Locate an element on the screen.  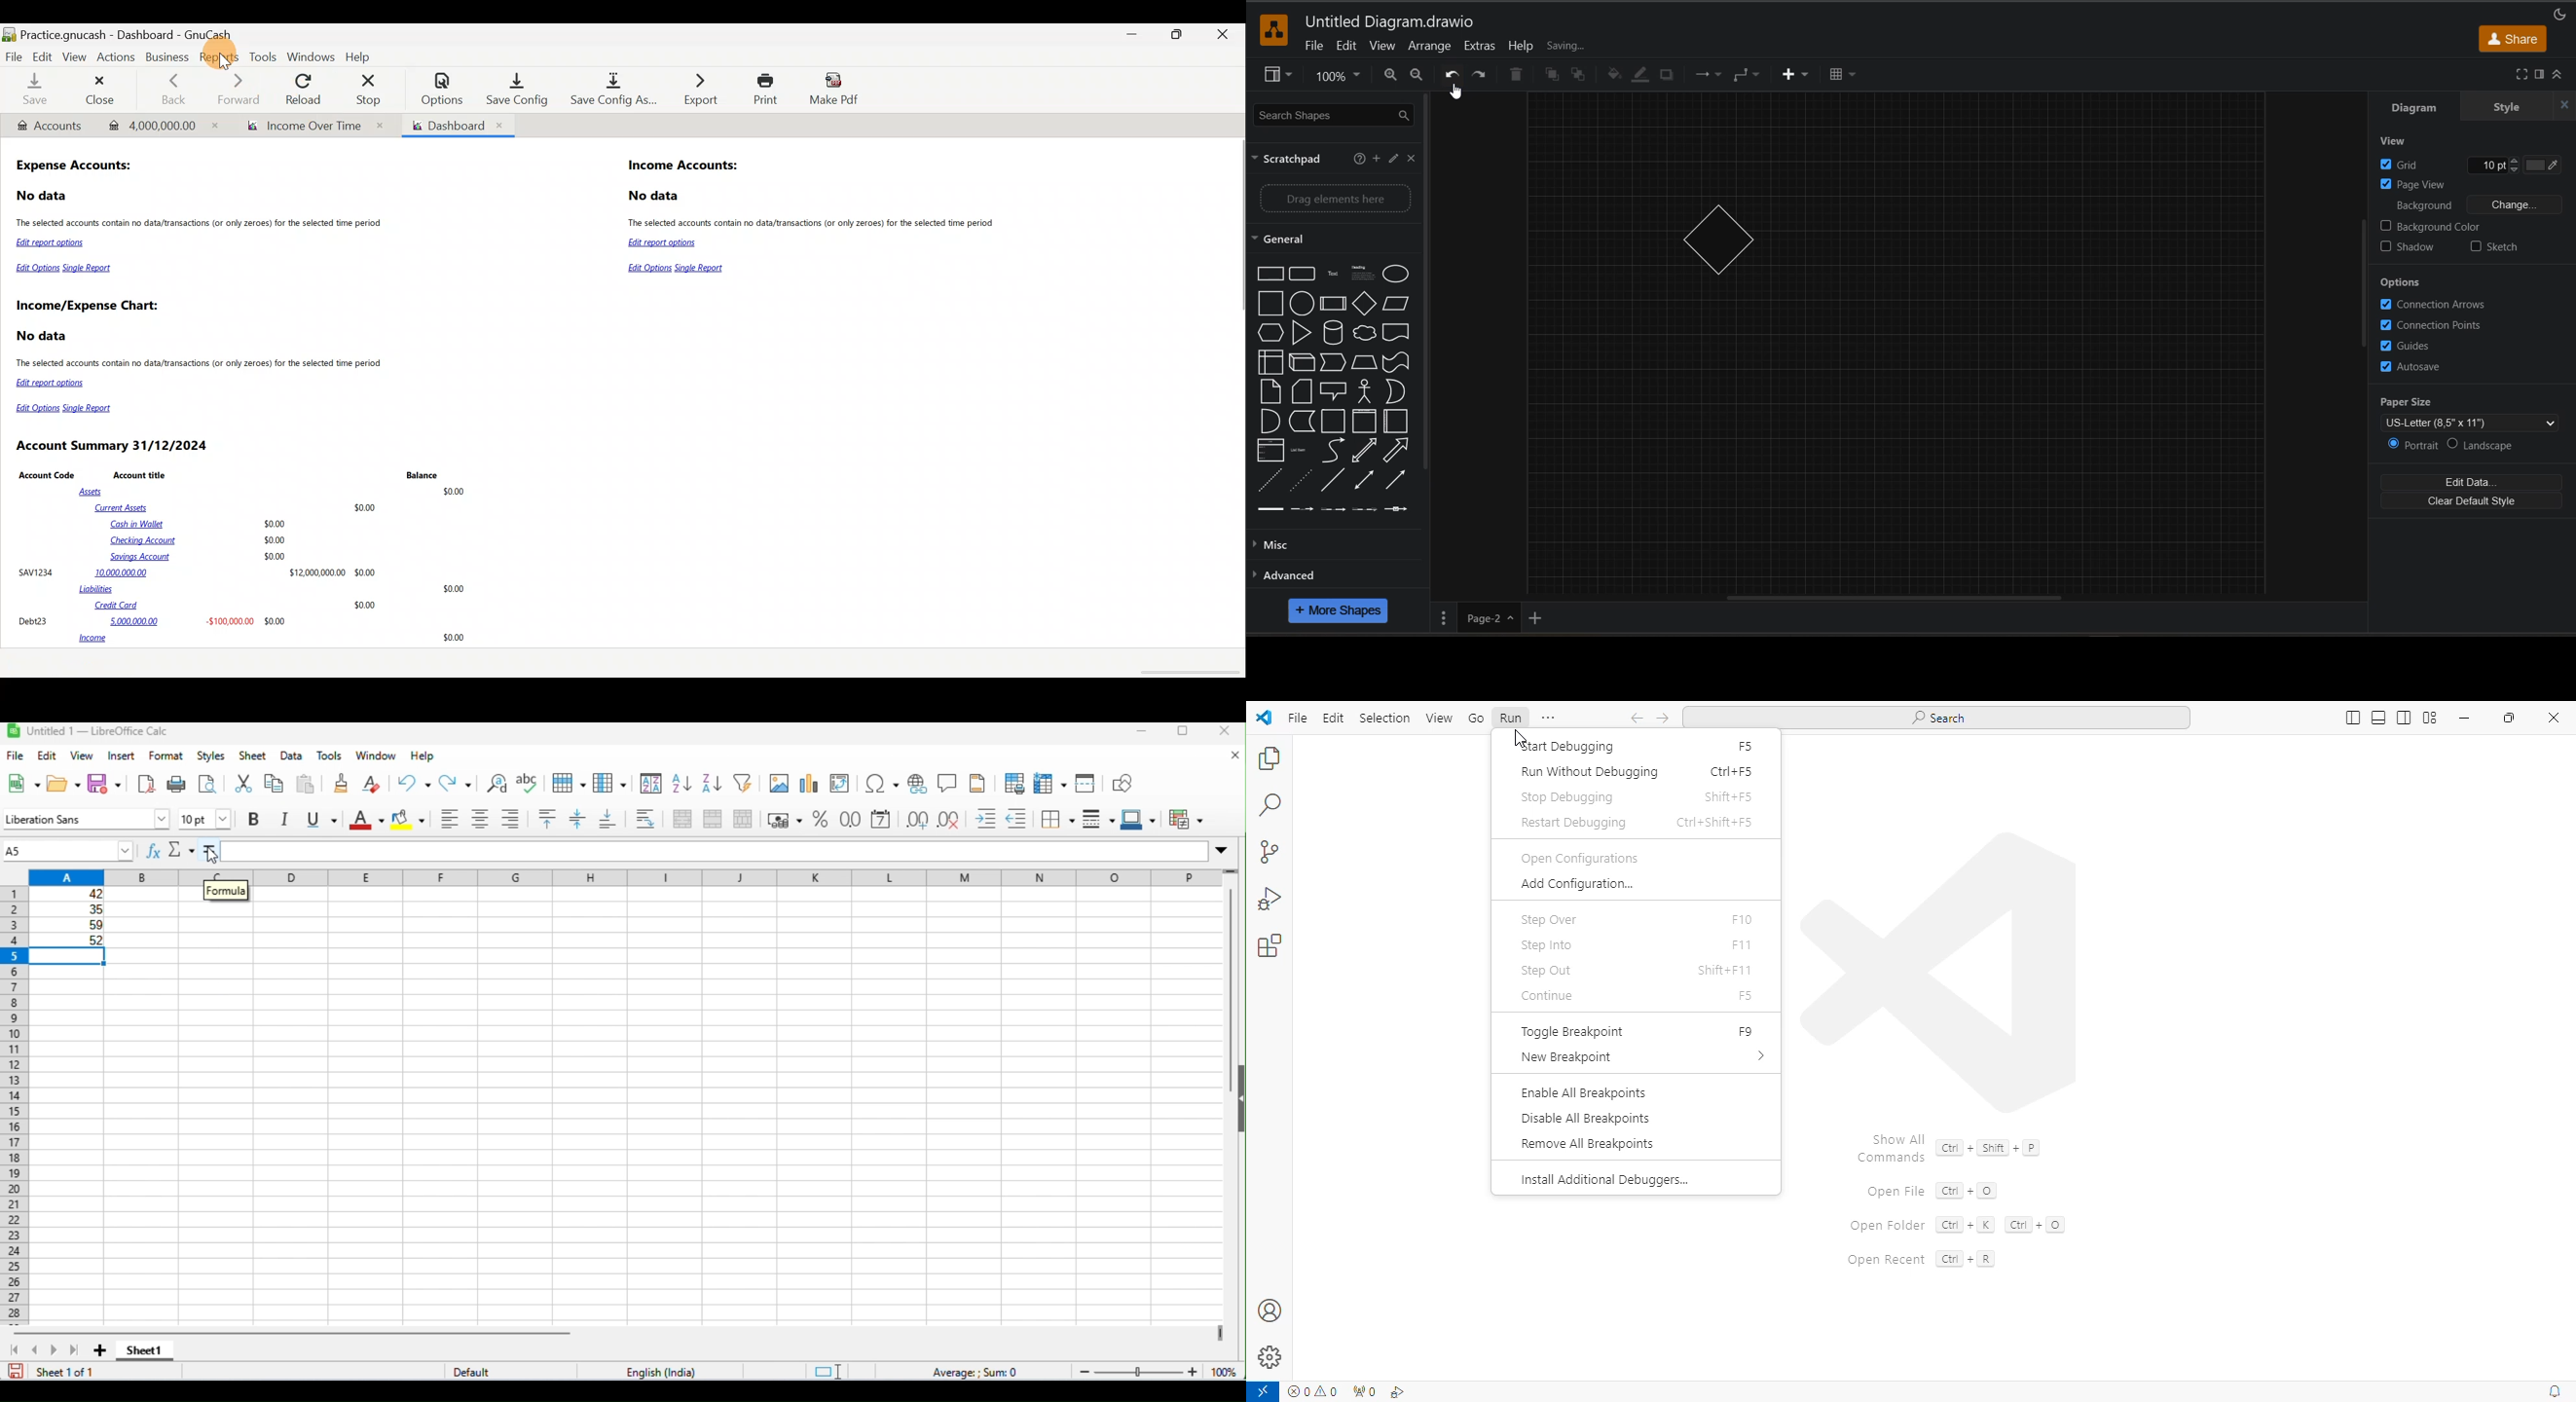
filter is located at coordinates (742, 782).